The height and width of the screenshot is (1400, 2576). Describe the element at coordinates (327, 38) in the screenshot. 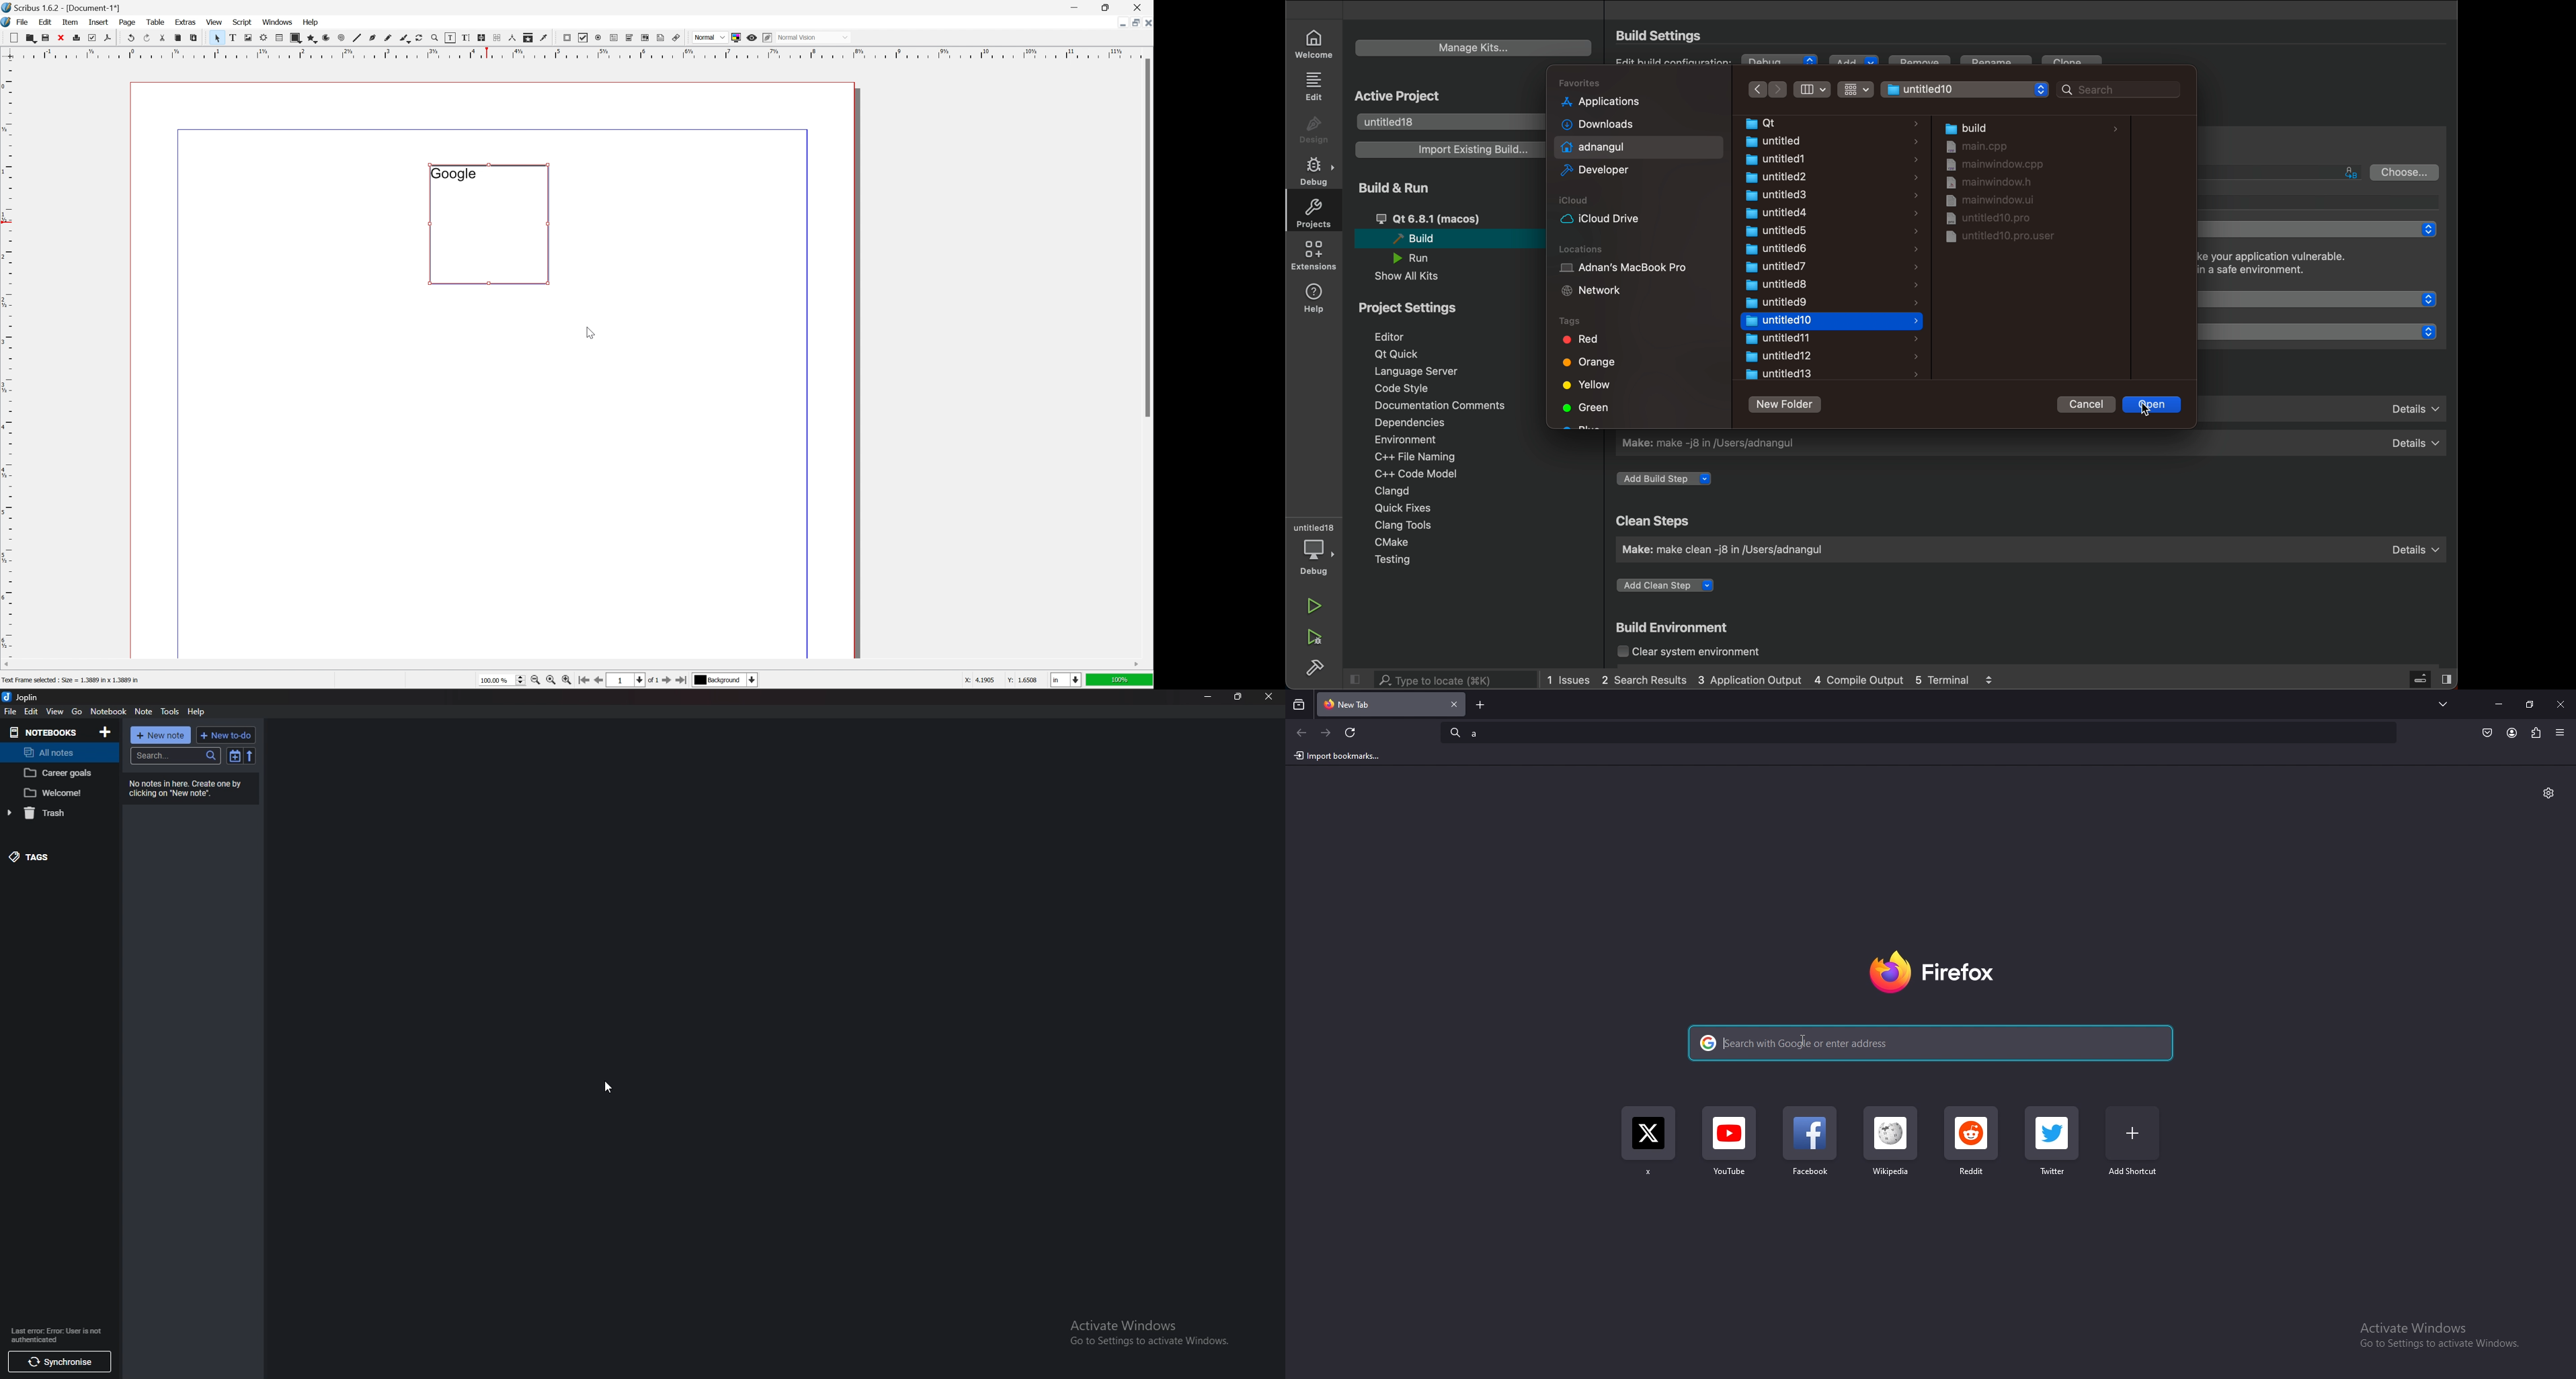

I see `arc` at that location.